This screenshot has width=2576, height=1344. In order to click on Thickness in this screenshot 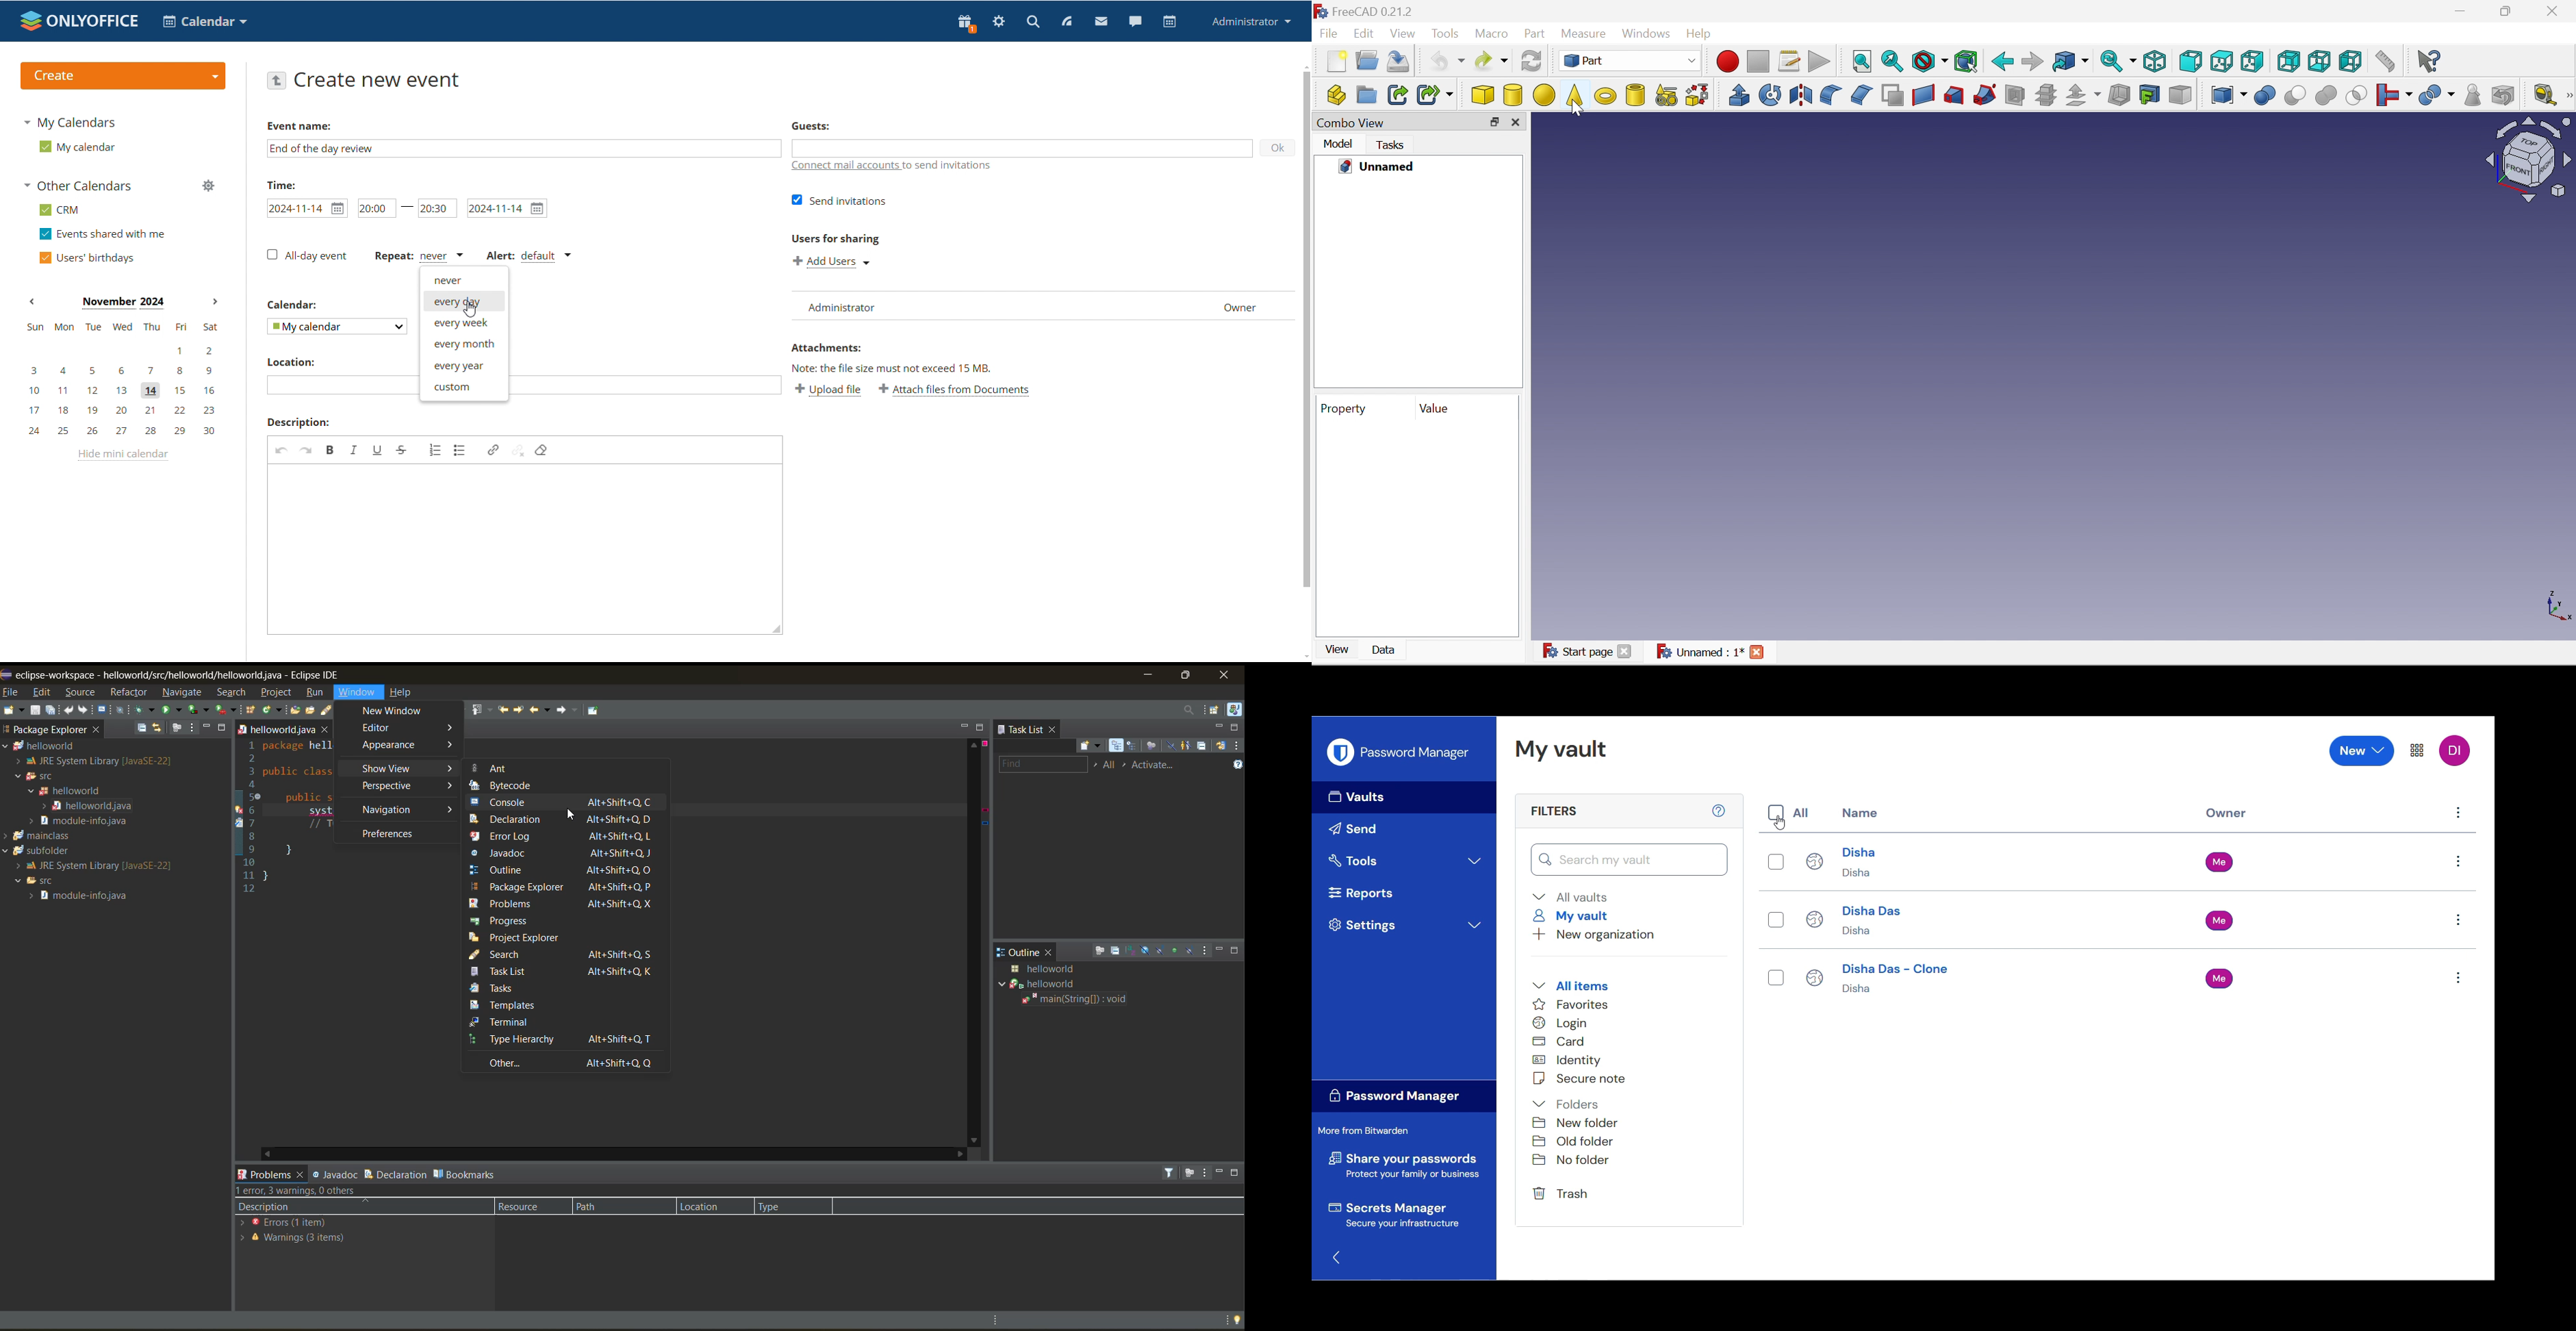, I will do `click(2118, 95)`.